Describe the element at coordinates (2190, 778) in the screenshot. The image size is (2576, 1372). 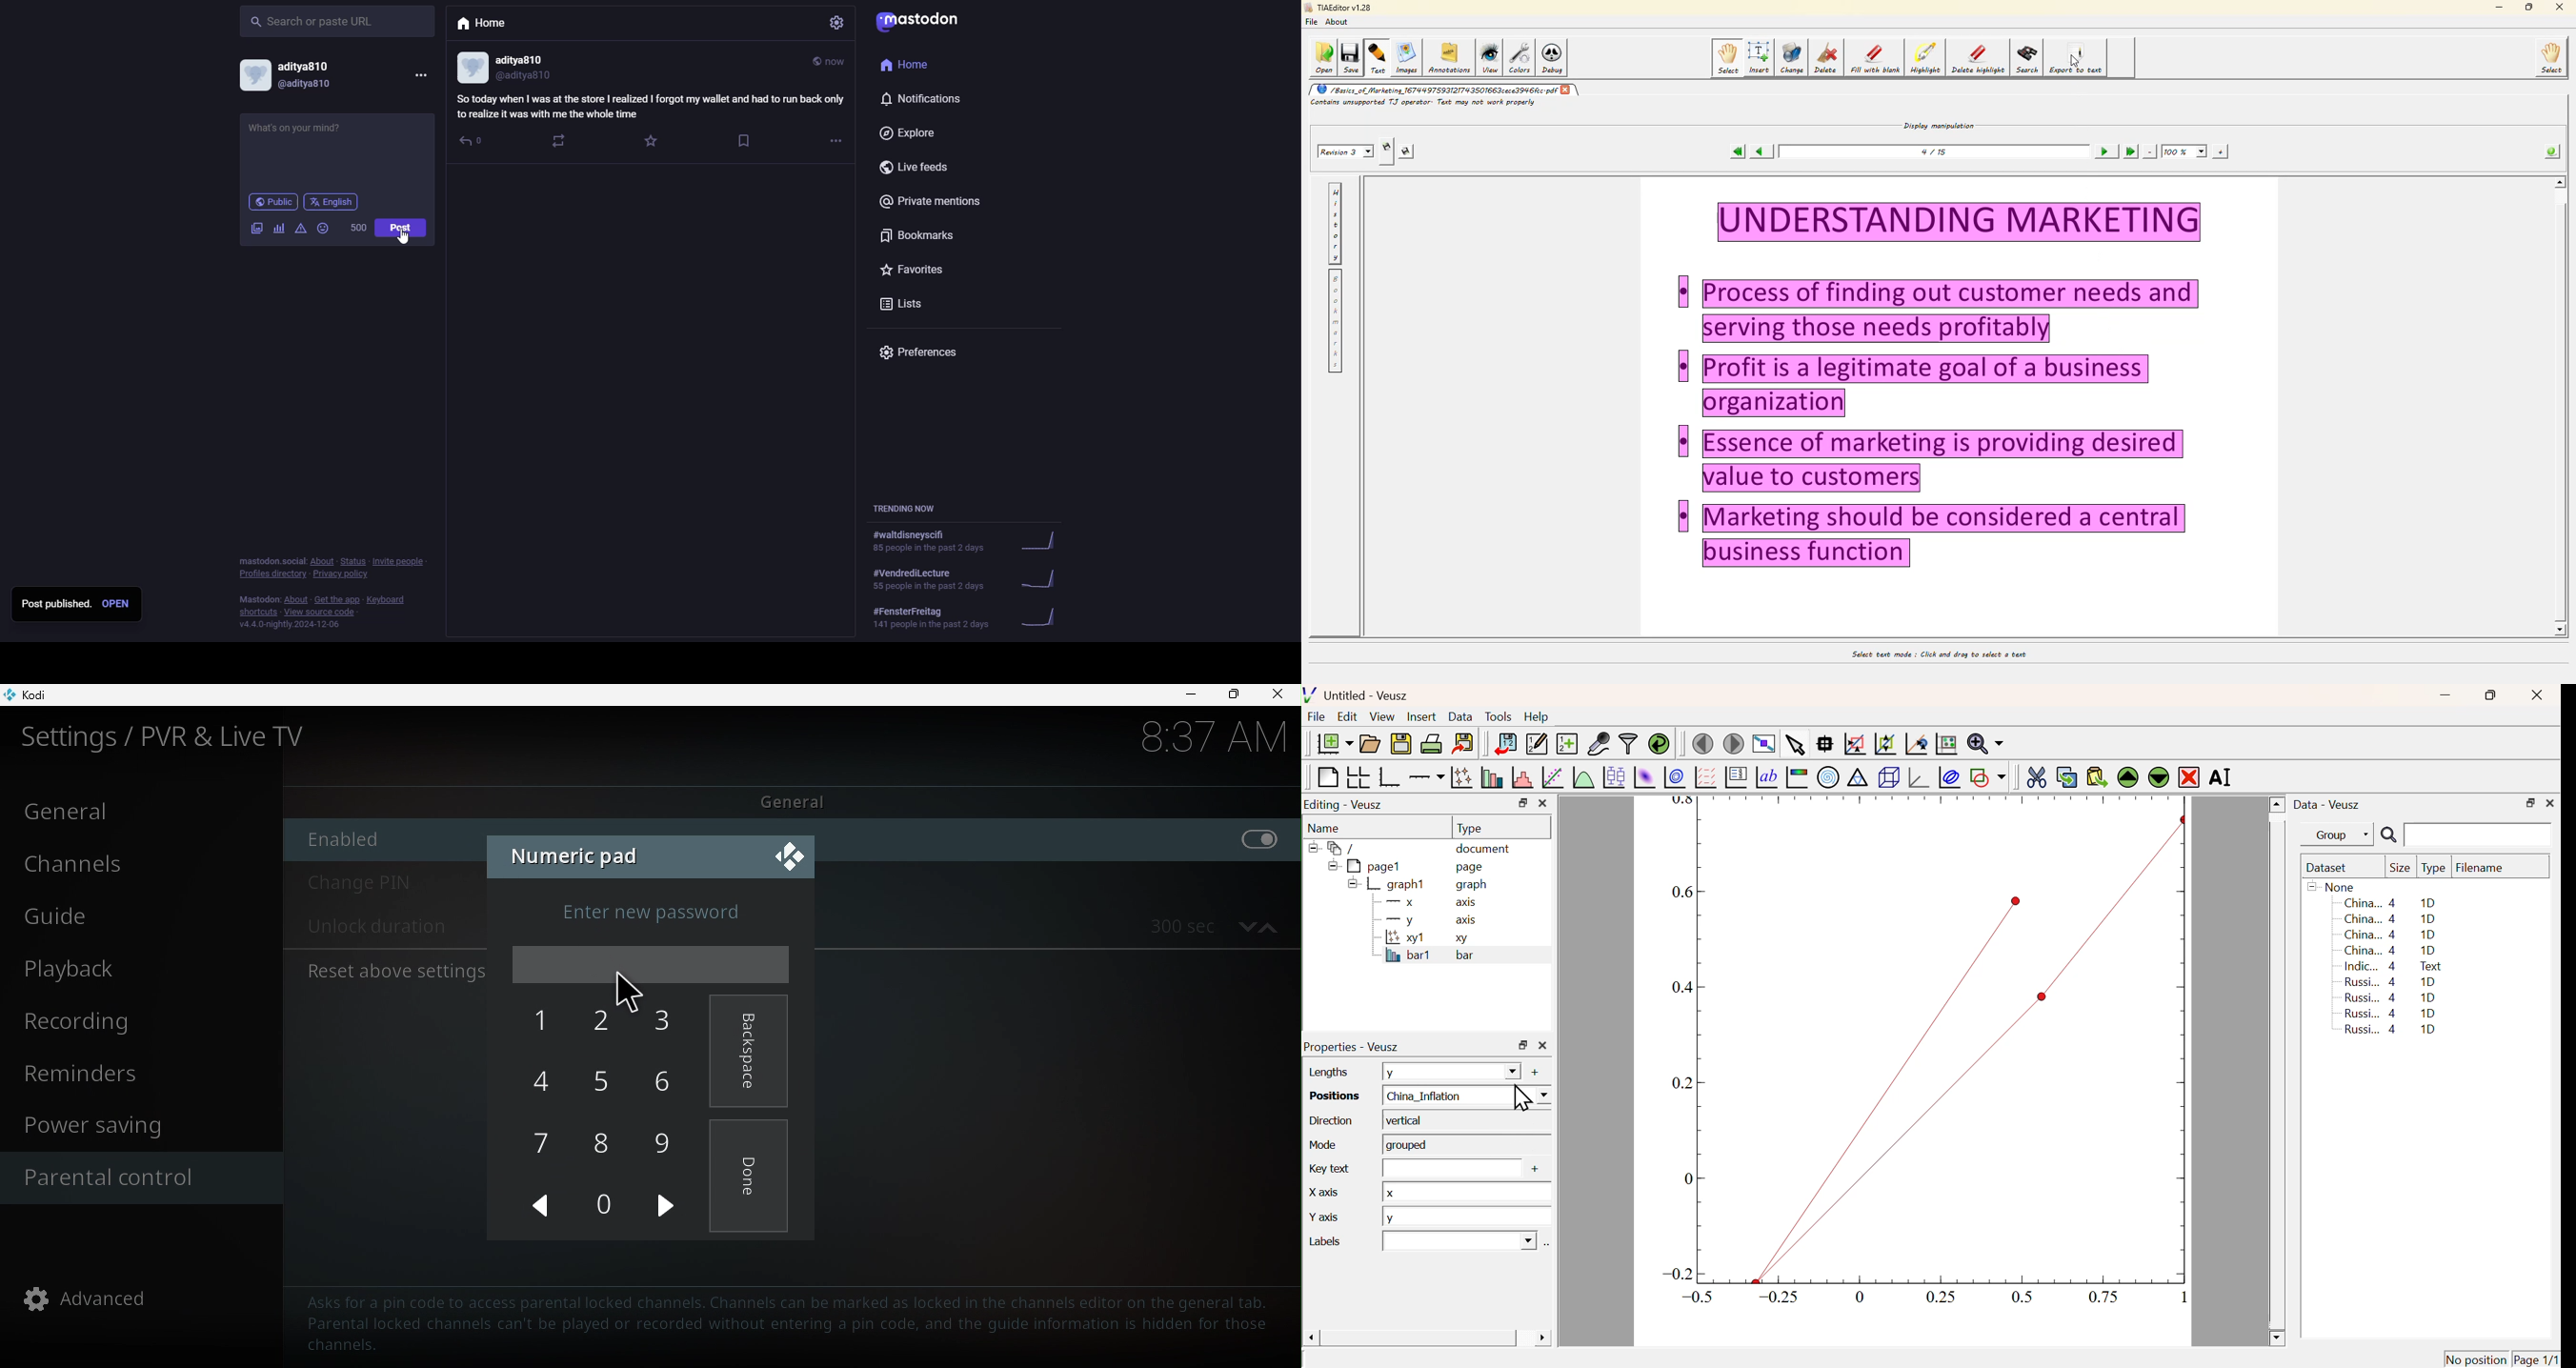
I see `Remove` at that location.